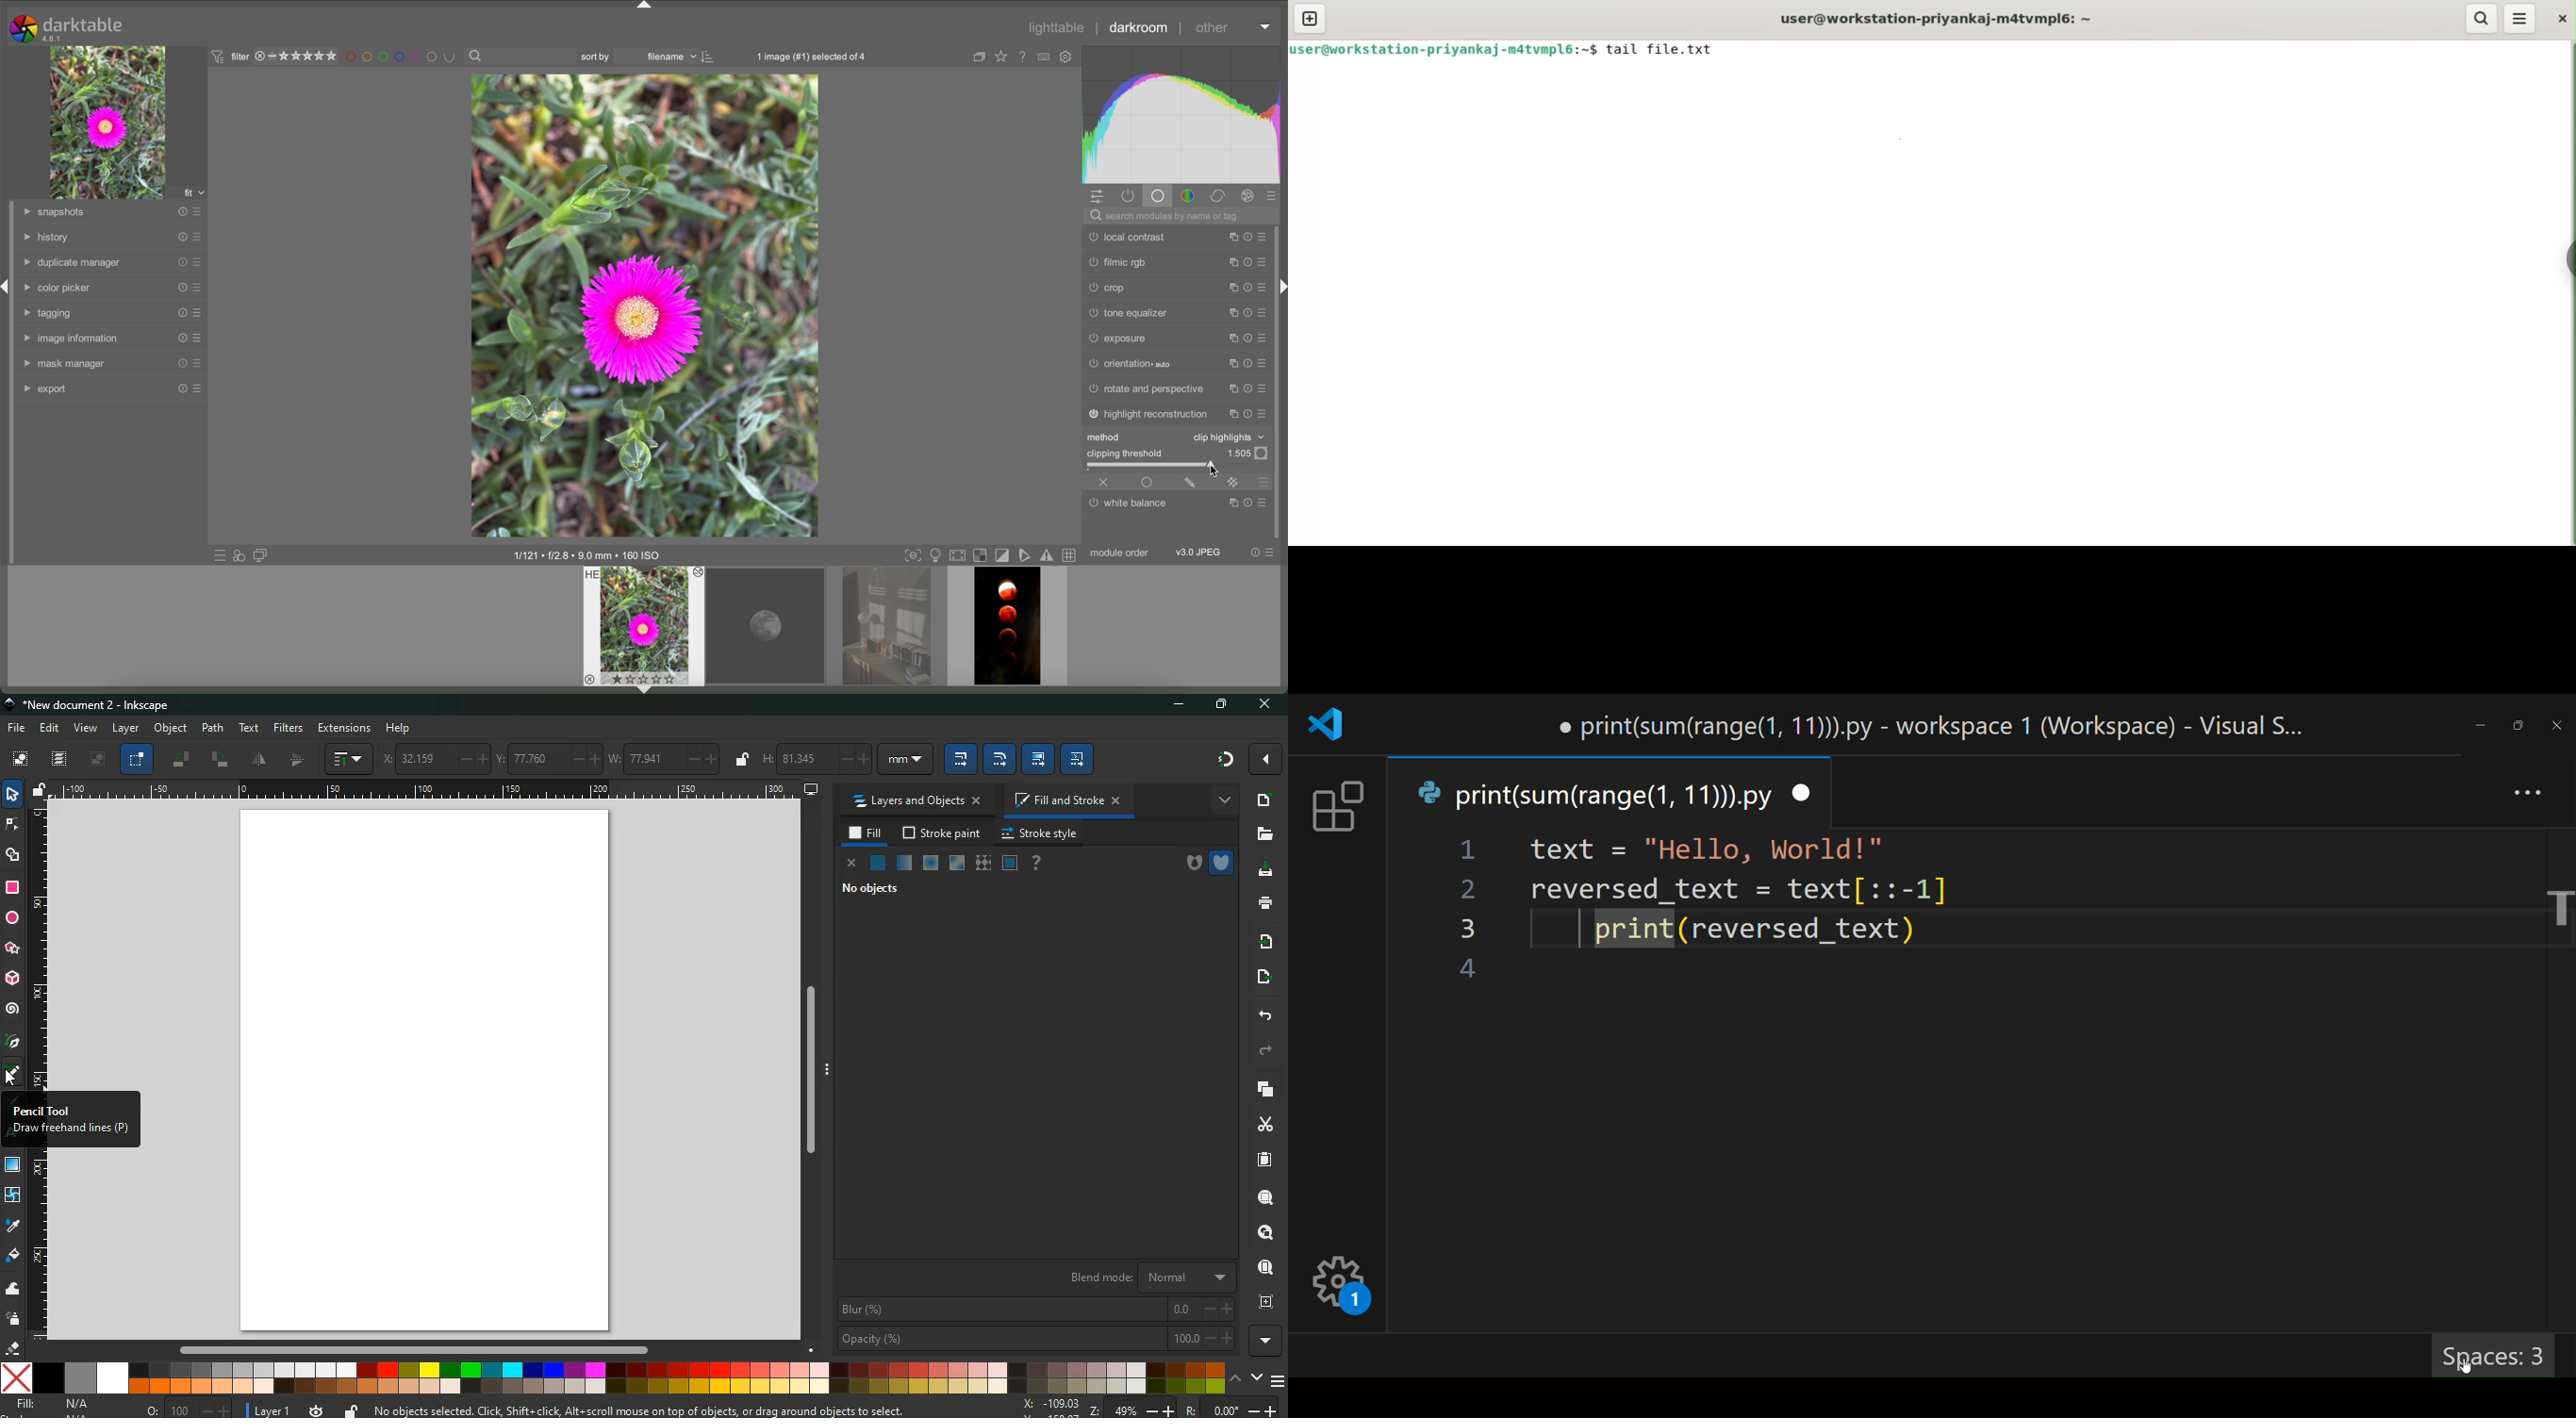 Image resolution: width=2576 pixels, height=1428 pixels. I want to click on layers and objects, so click(916, 801).